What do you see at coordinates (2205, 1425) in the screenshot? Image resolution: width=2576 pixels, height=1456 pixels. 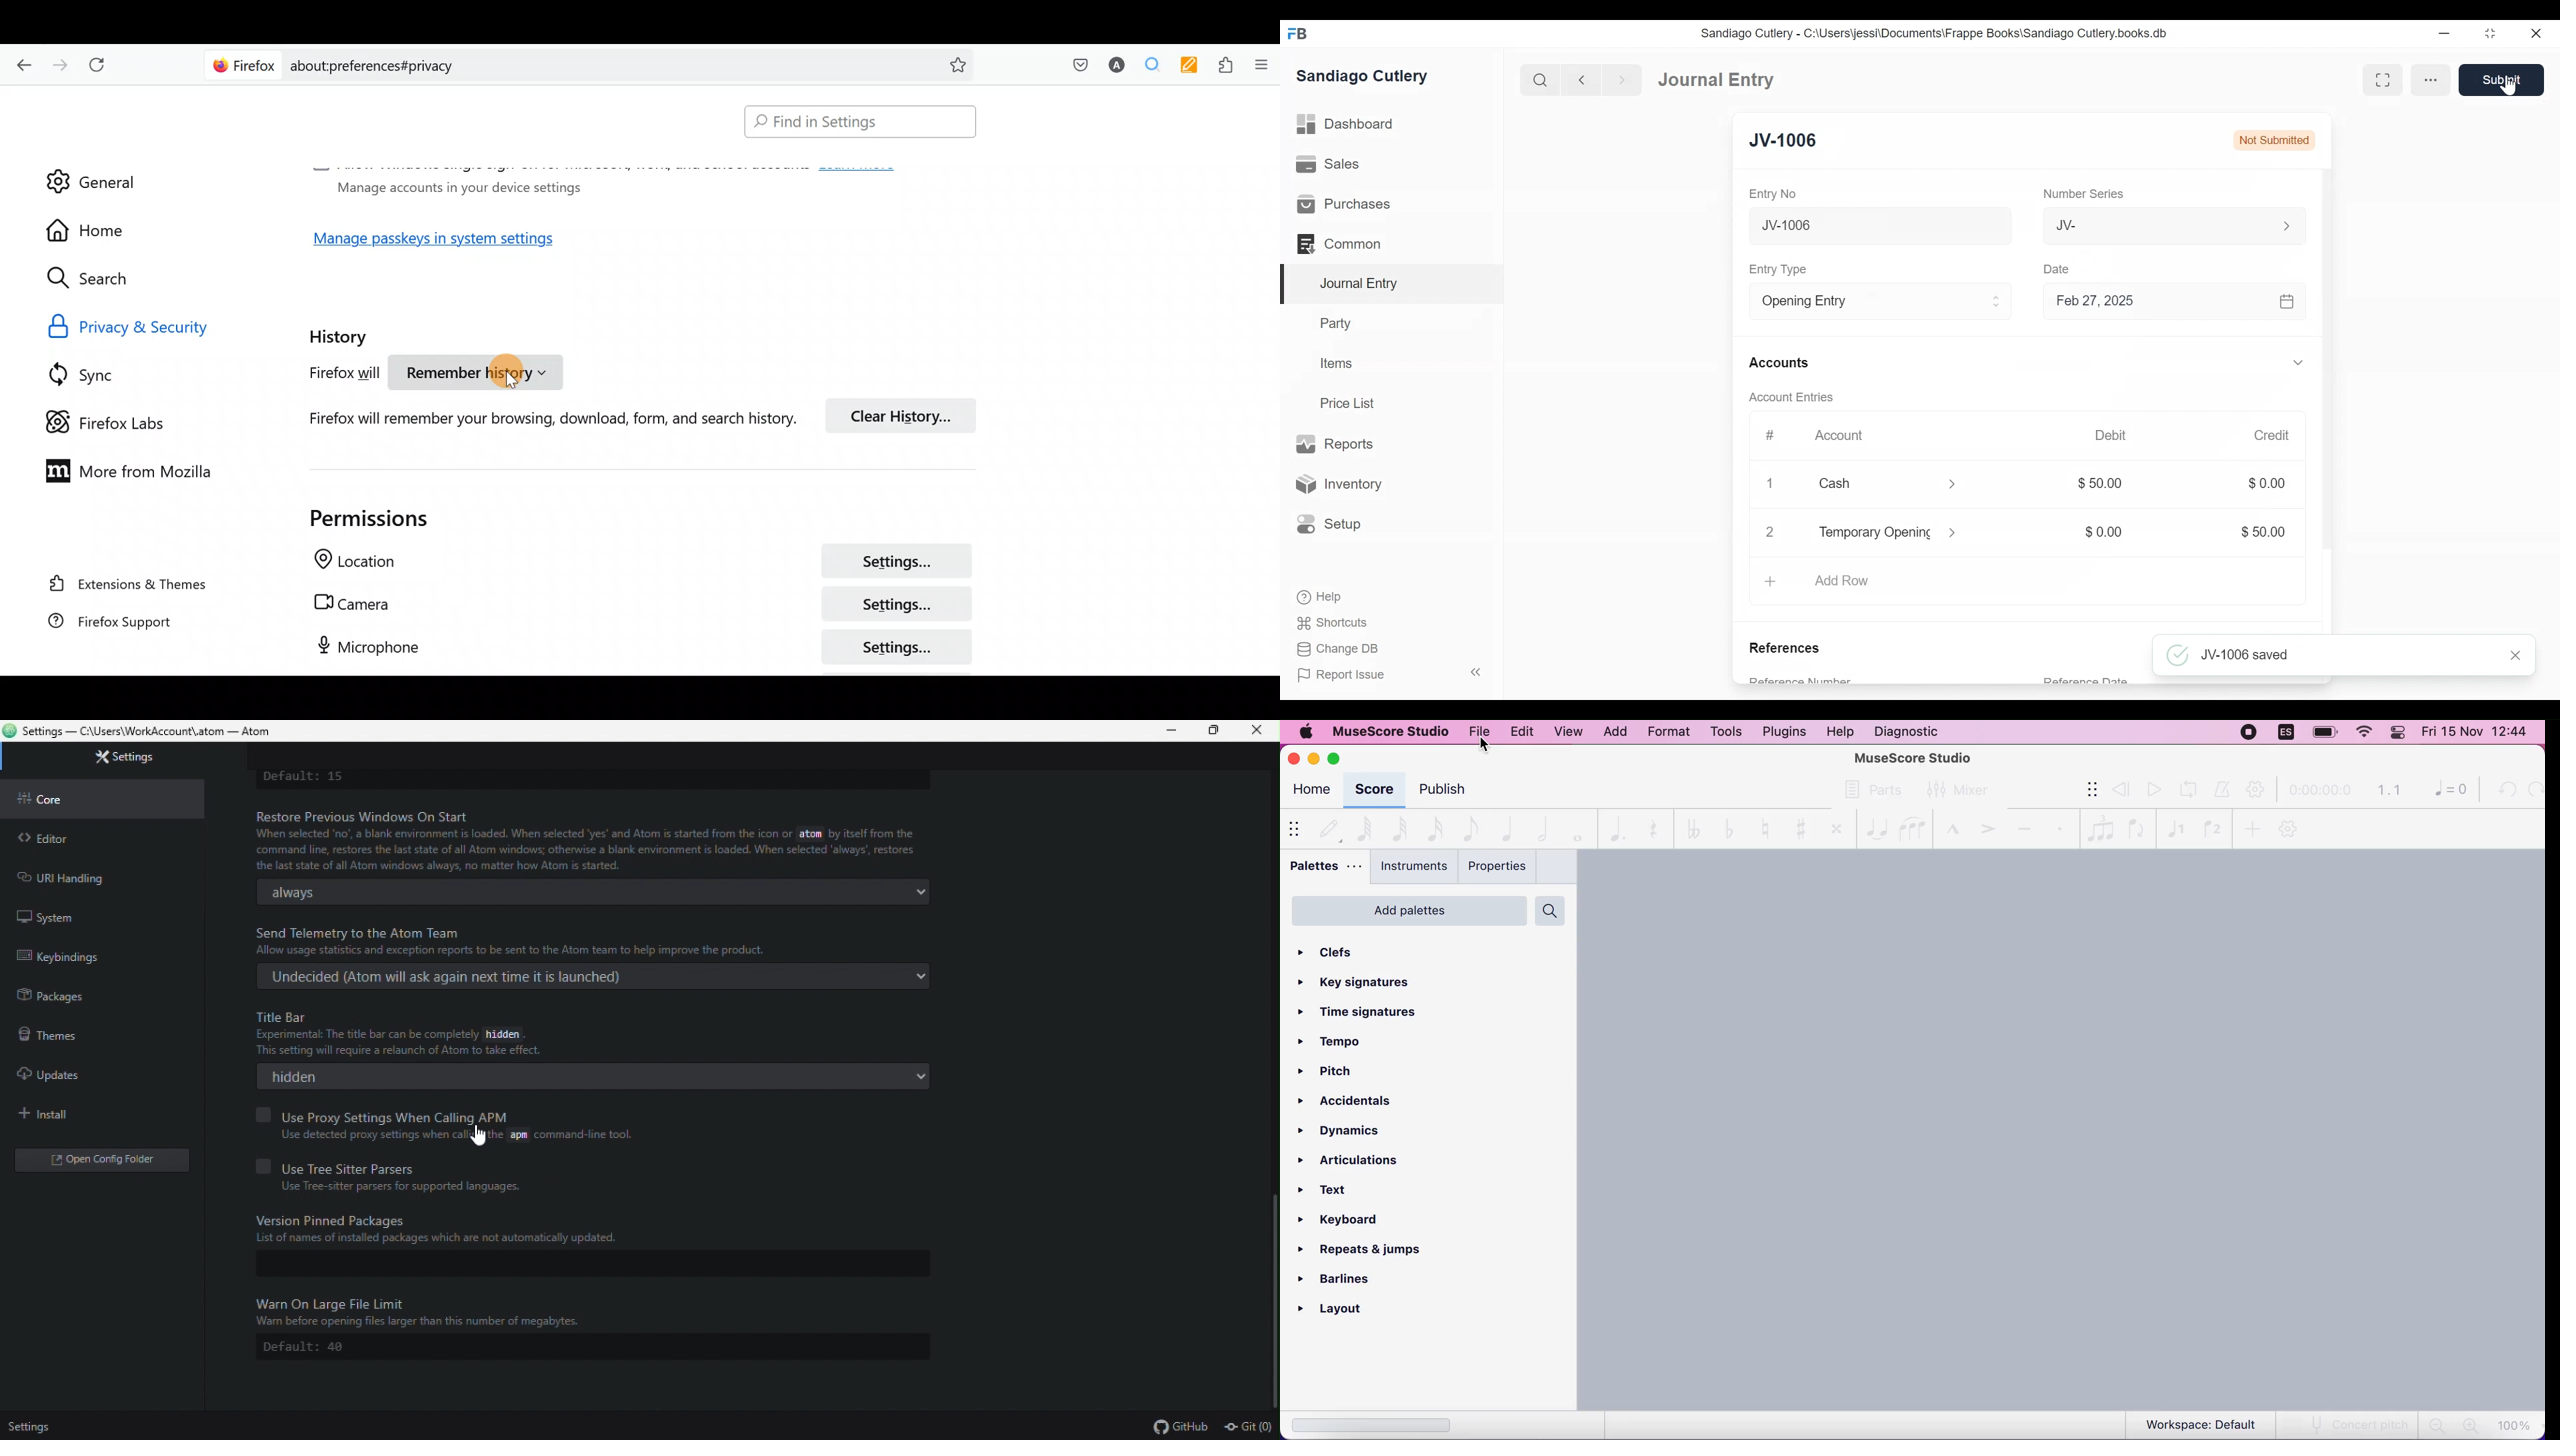 I see `workspace: default` at bounding box center [2205, 1425].